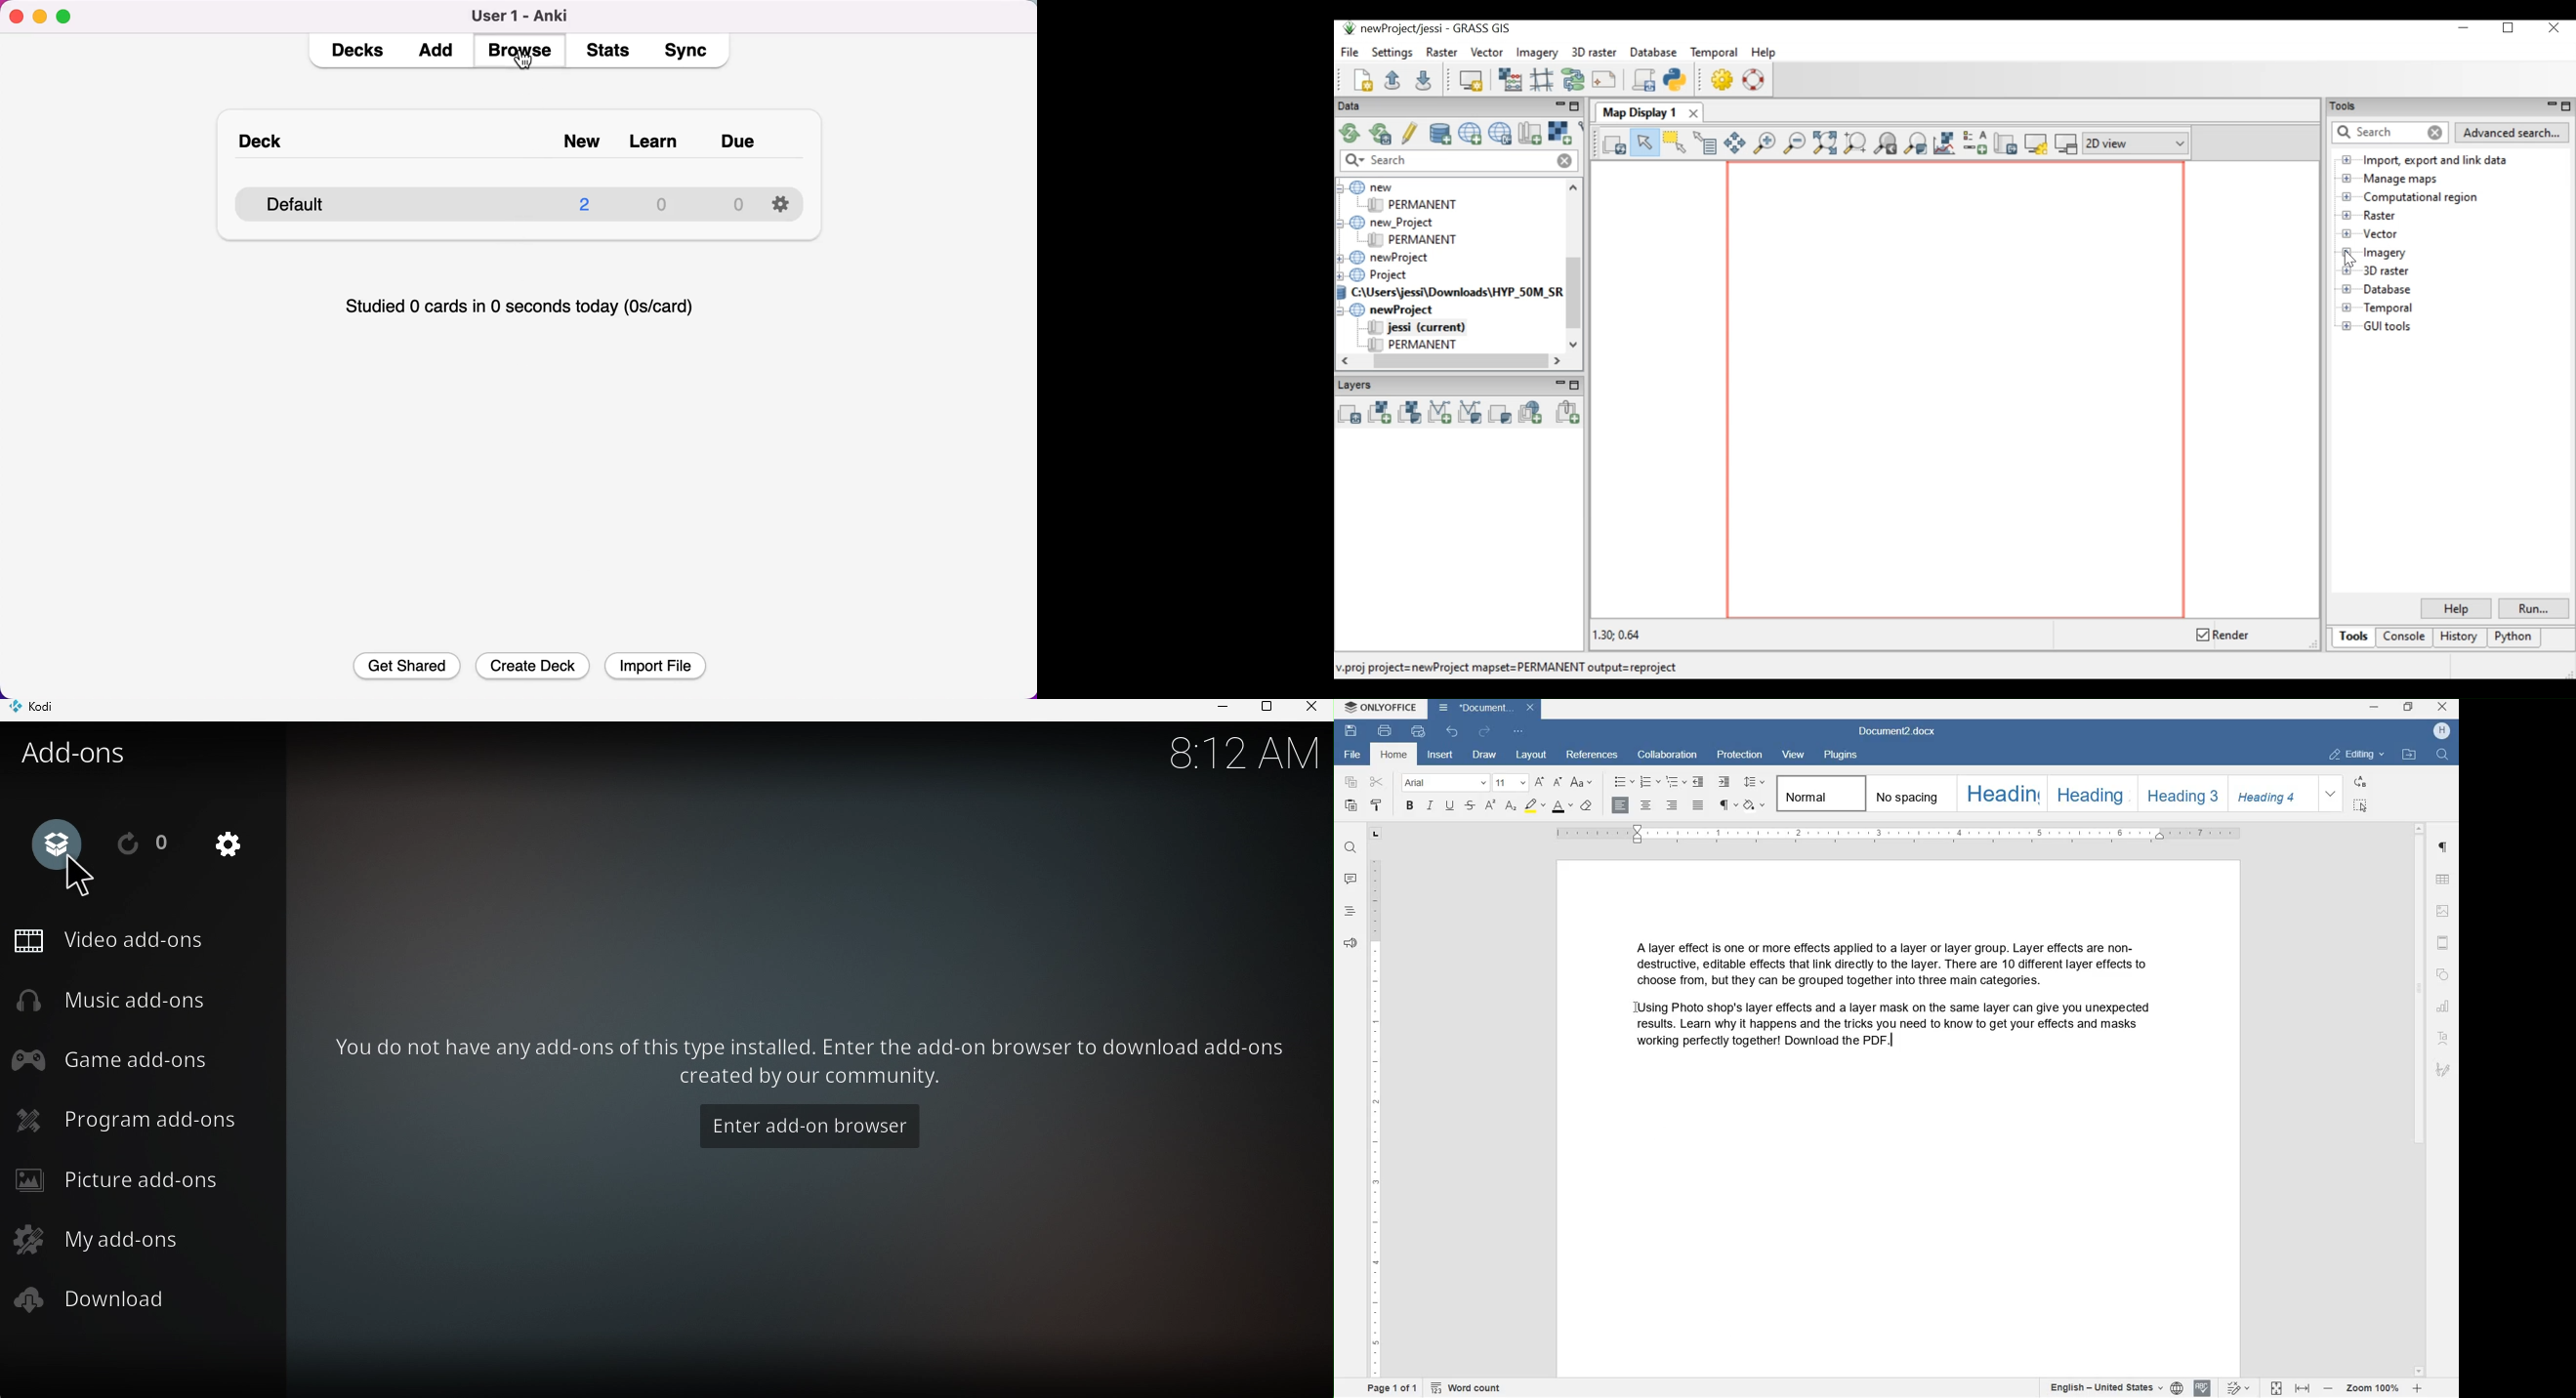  I want to click on SIGNATURE, so click(2444, 1067).